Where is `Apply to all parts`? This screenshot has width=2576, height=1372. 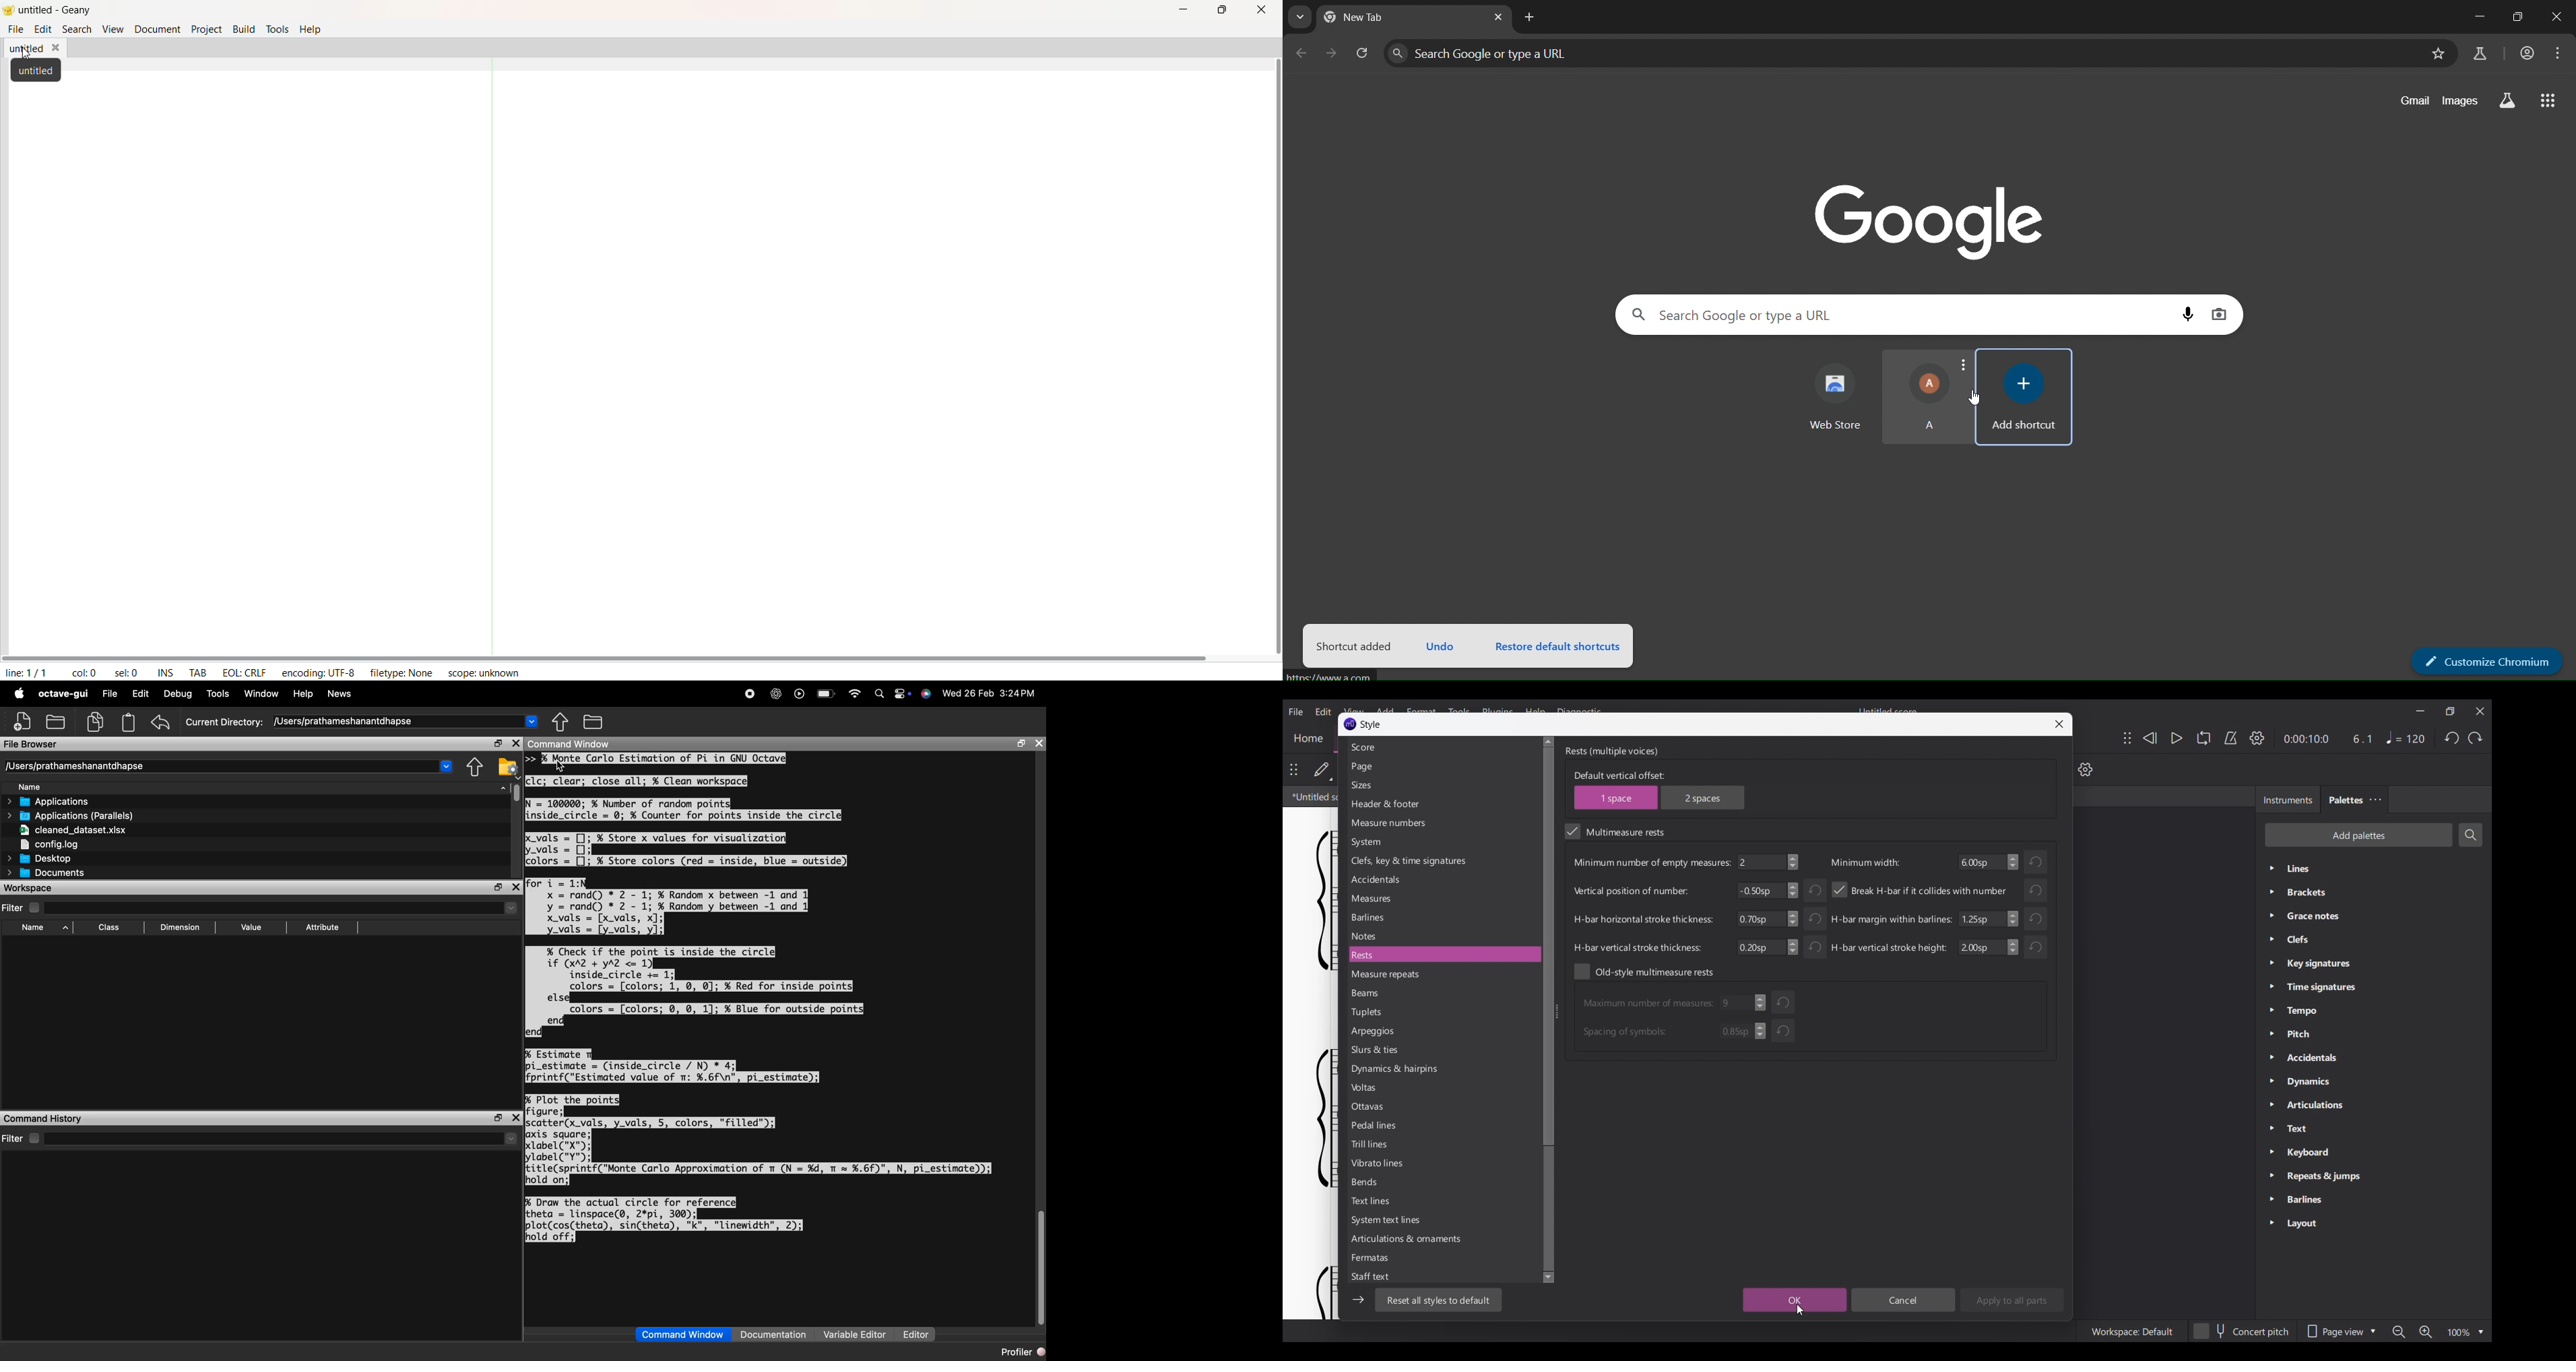 Apply to all parts is located at coordinates (2013, 1300).